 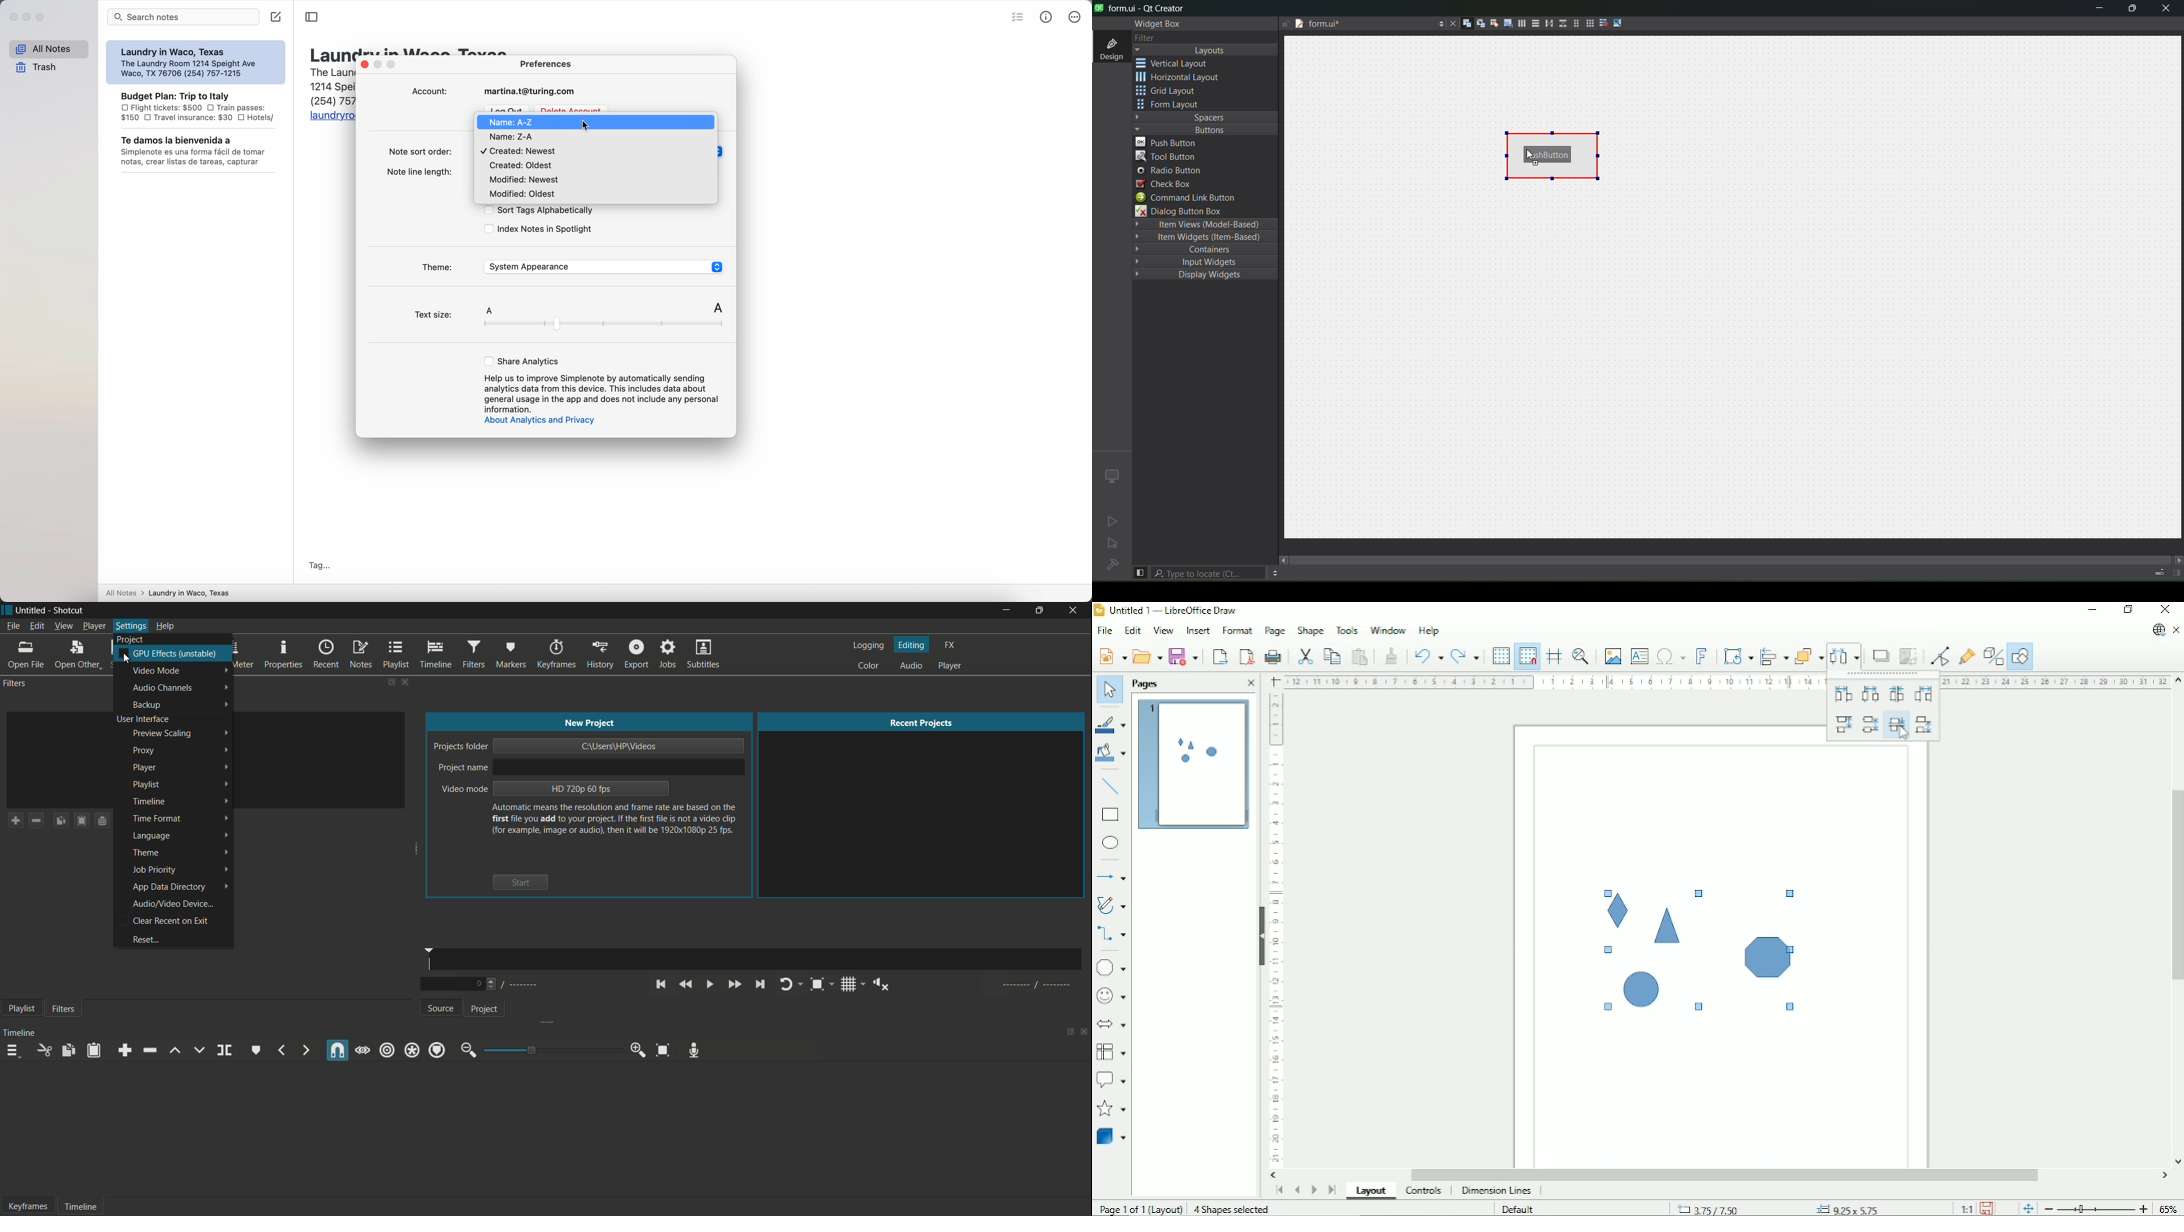 What do you see at coordinates (2130, 611) in the screenshot?
I see `Restore down` at bounding box center [2130, 611].